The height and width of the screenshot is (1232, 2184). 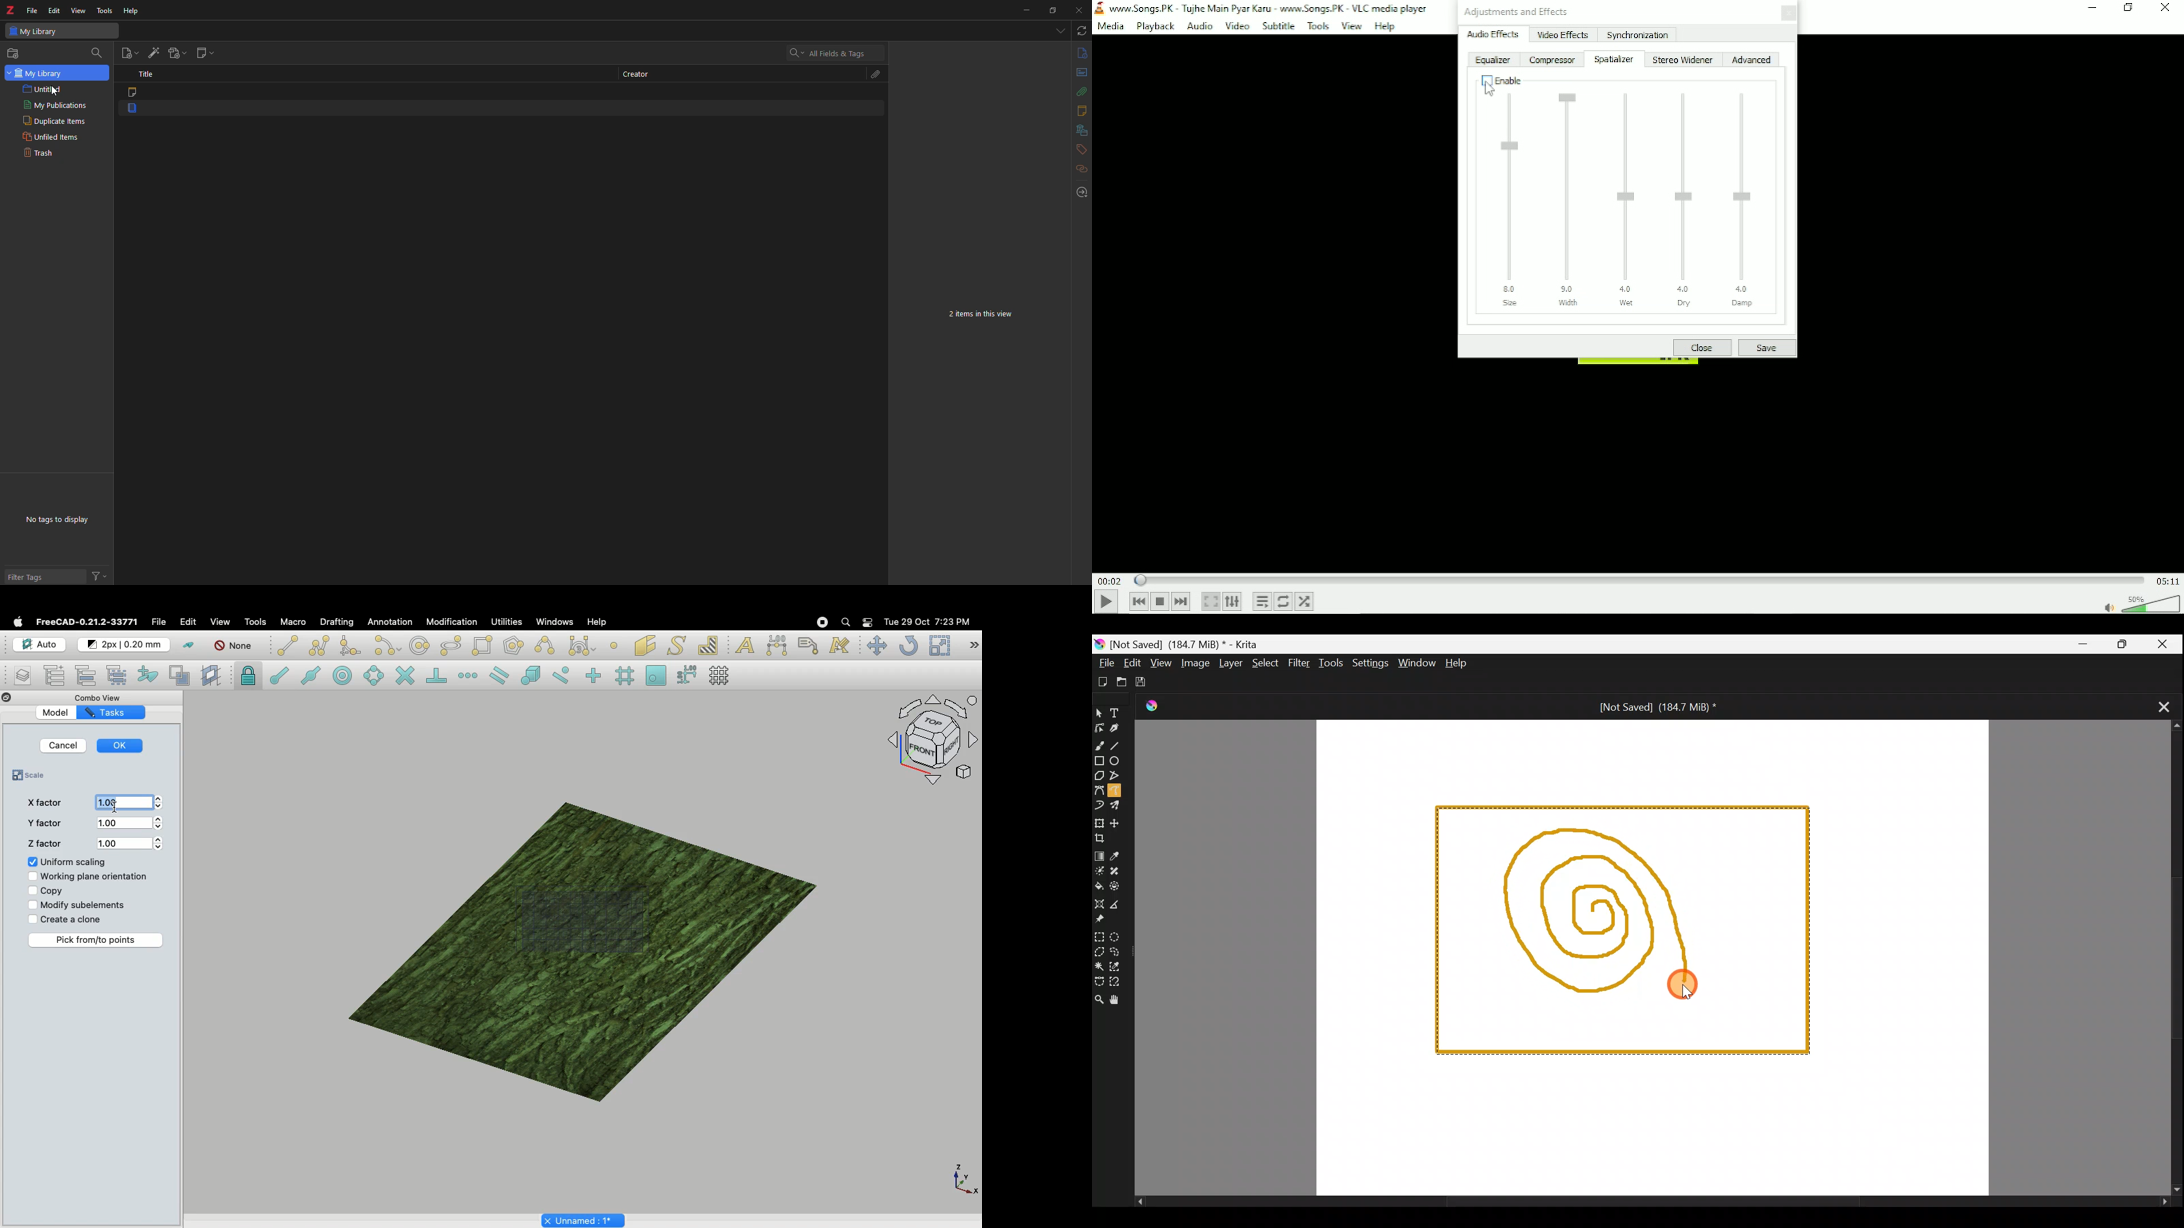 What do you see at coordinates (100, 52) in the screenshot?
I see `search` at bounding box center [100, 52].